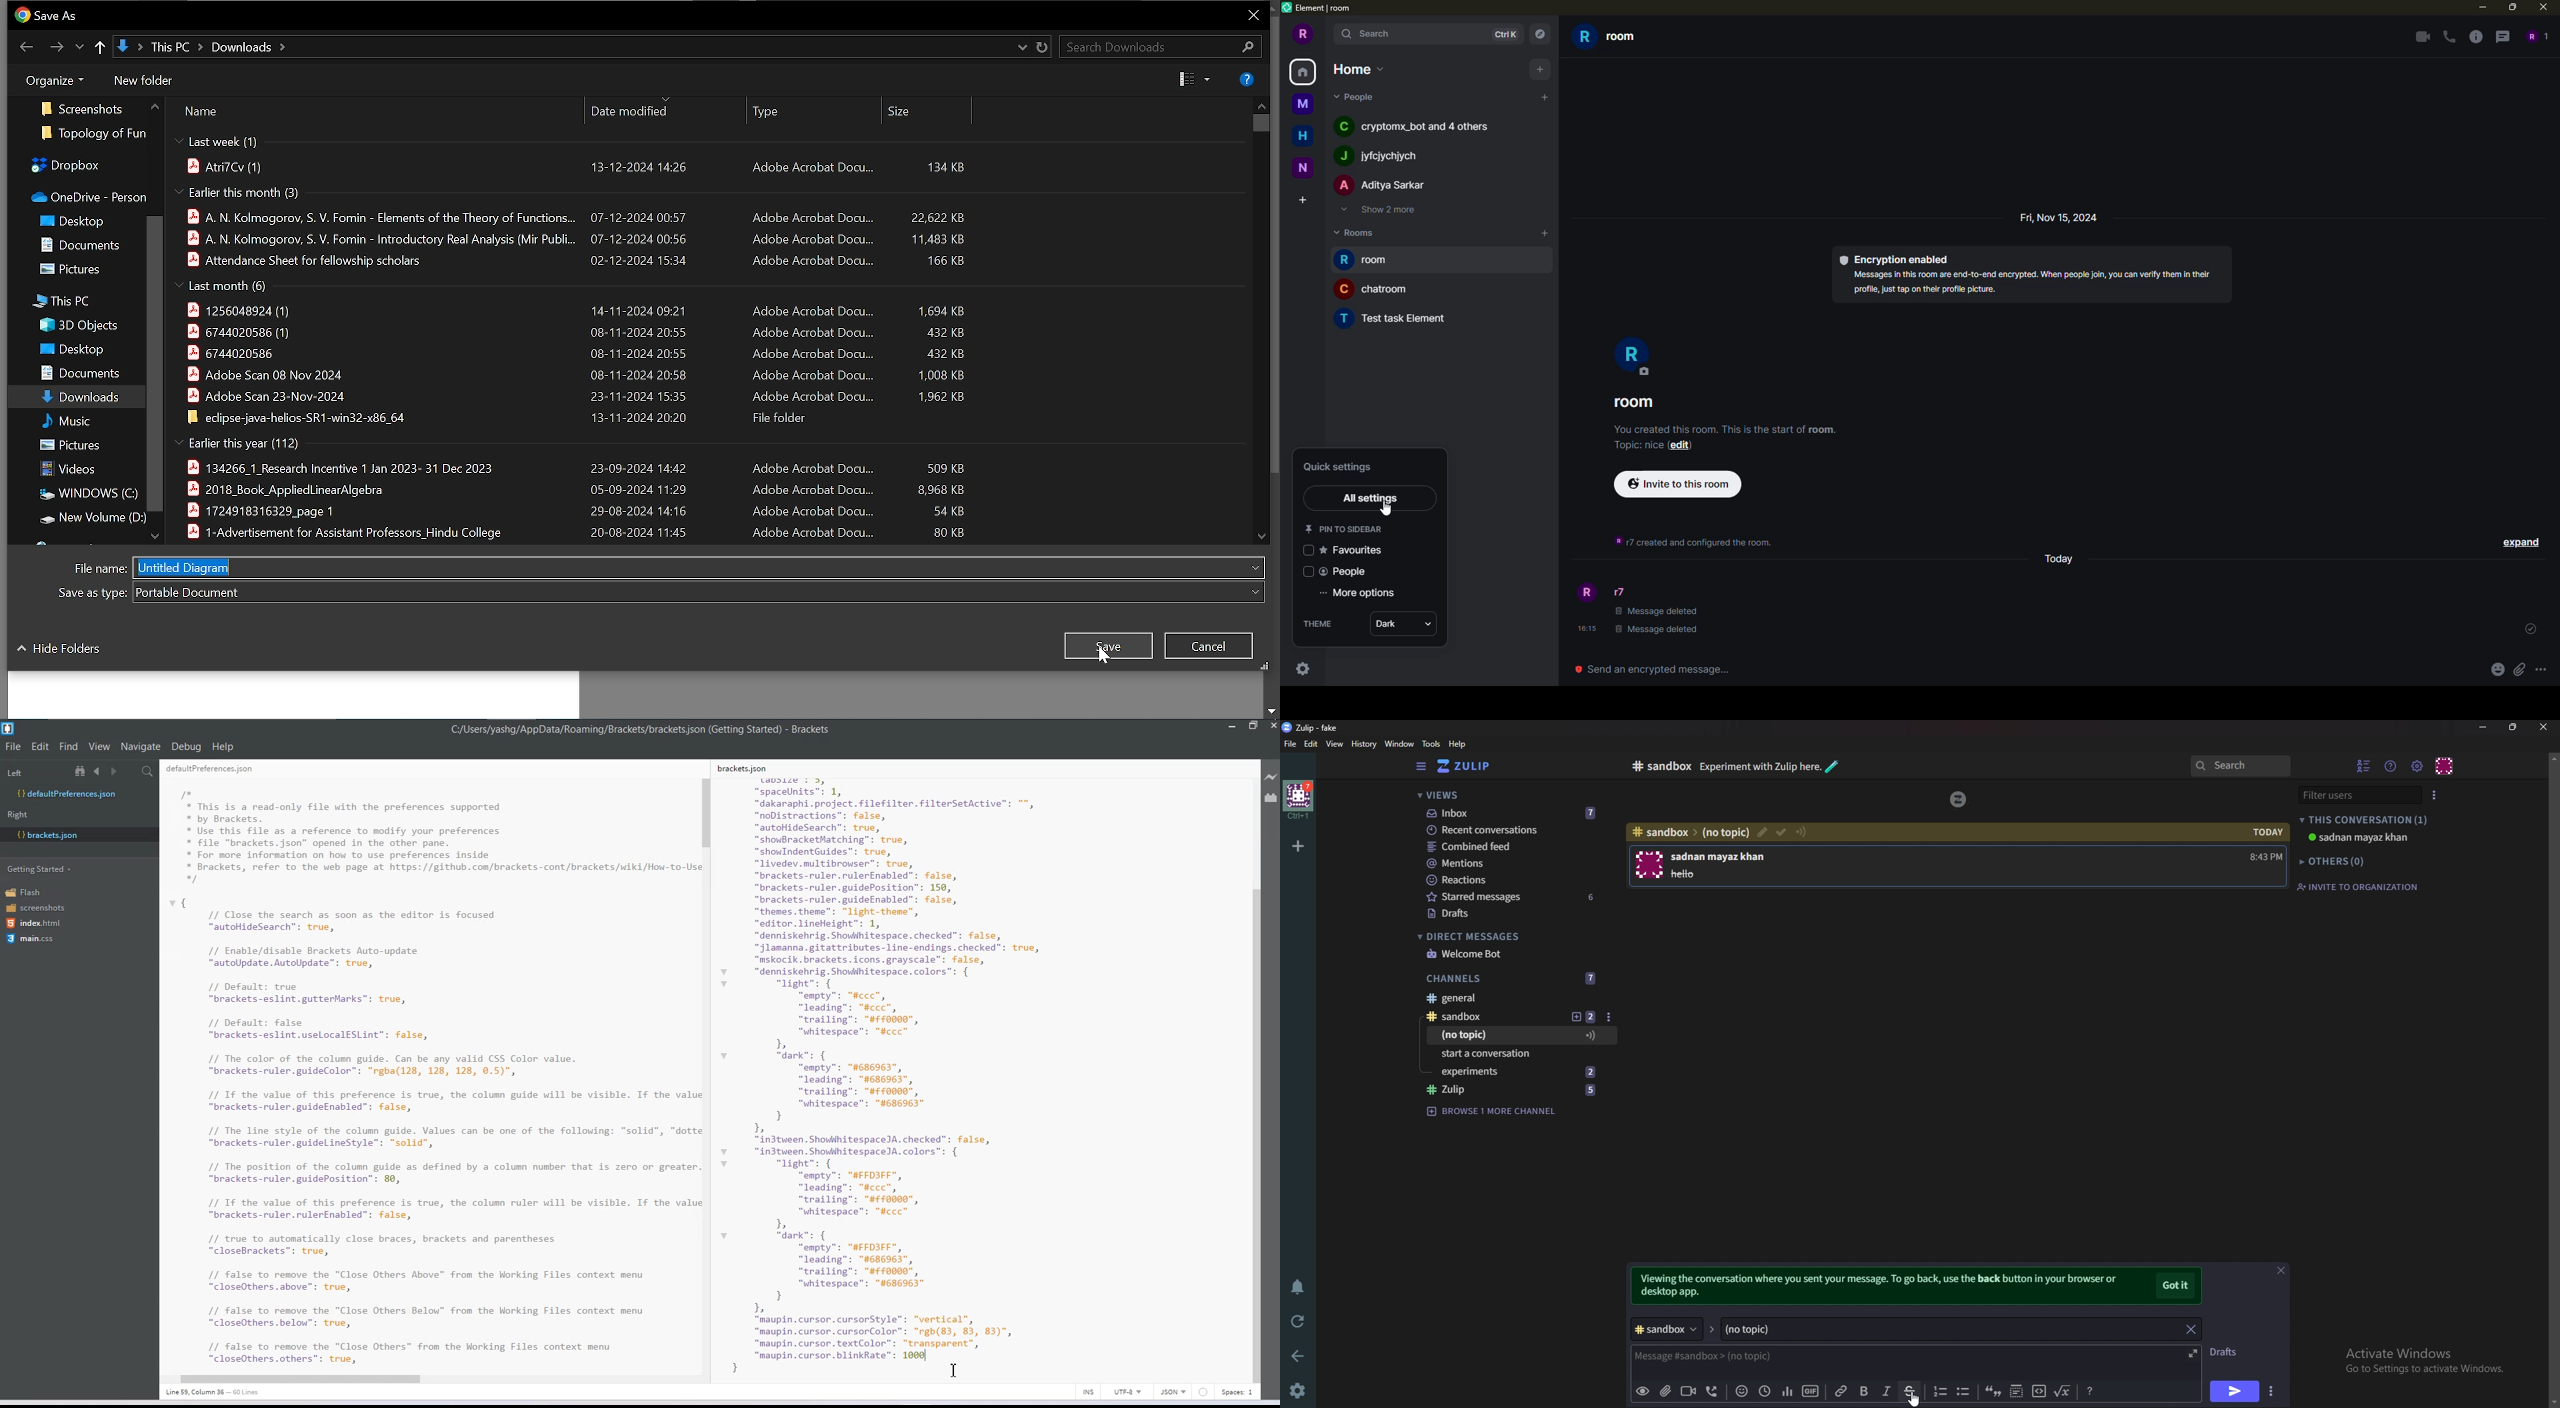 The image size is (2576, 1428). What do you see at coordinates (636, 311) in the screenshot?
I see `14-11-2024 09:21` at bounding box center [636, 311].